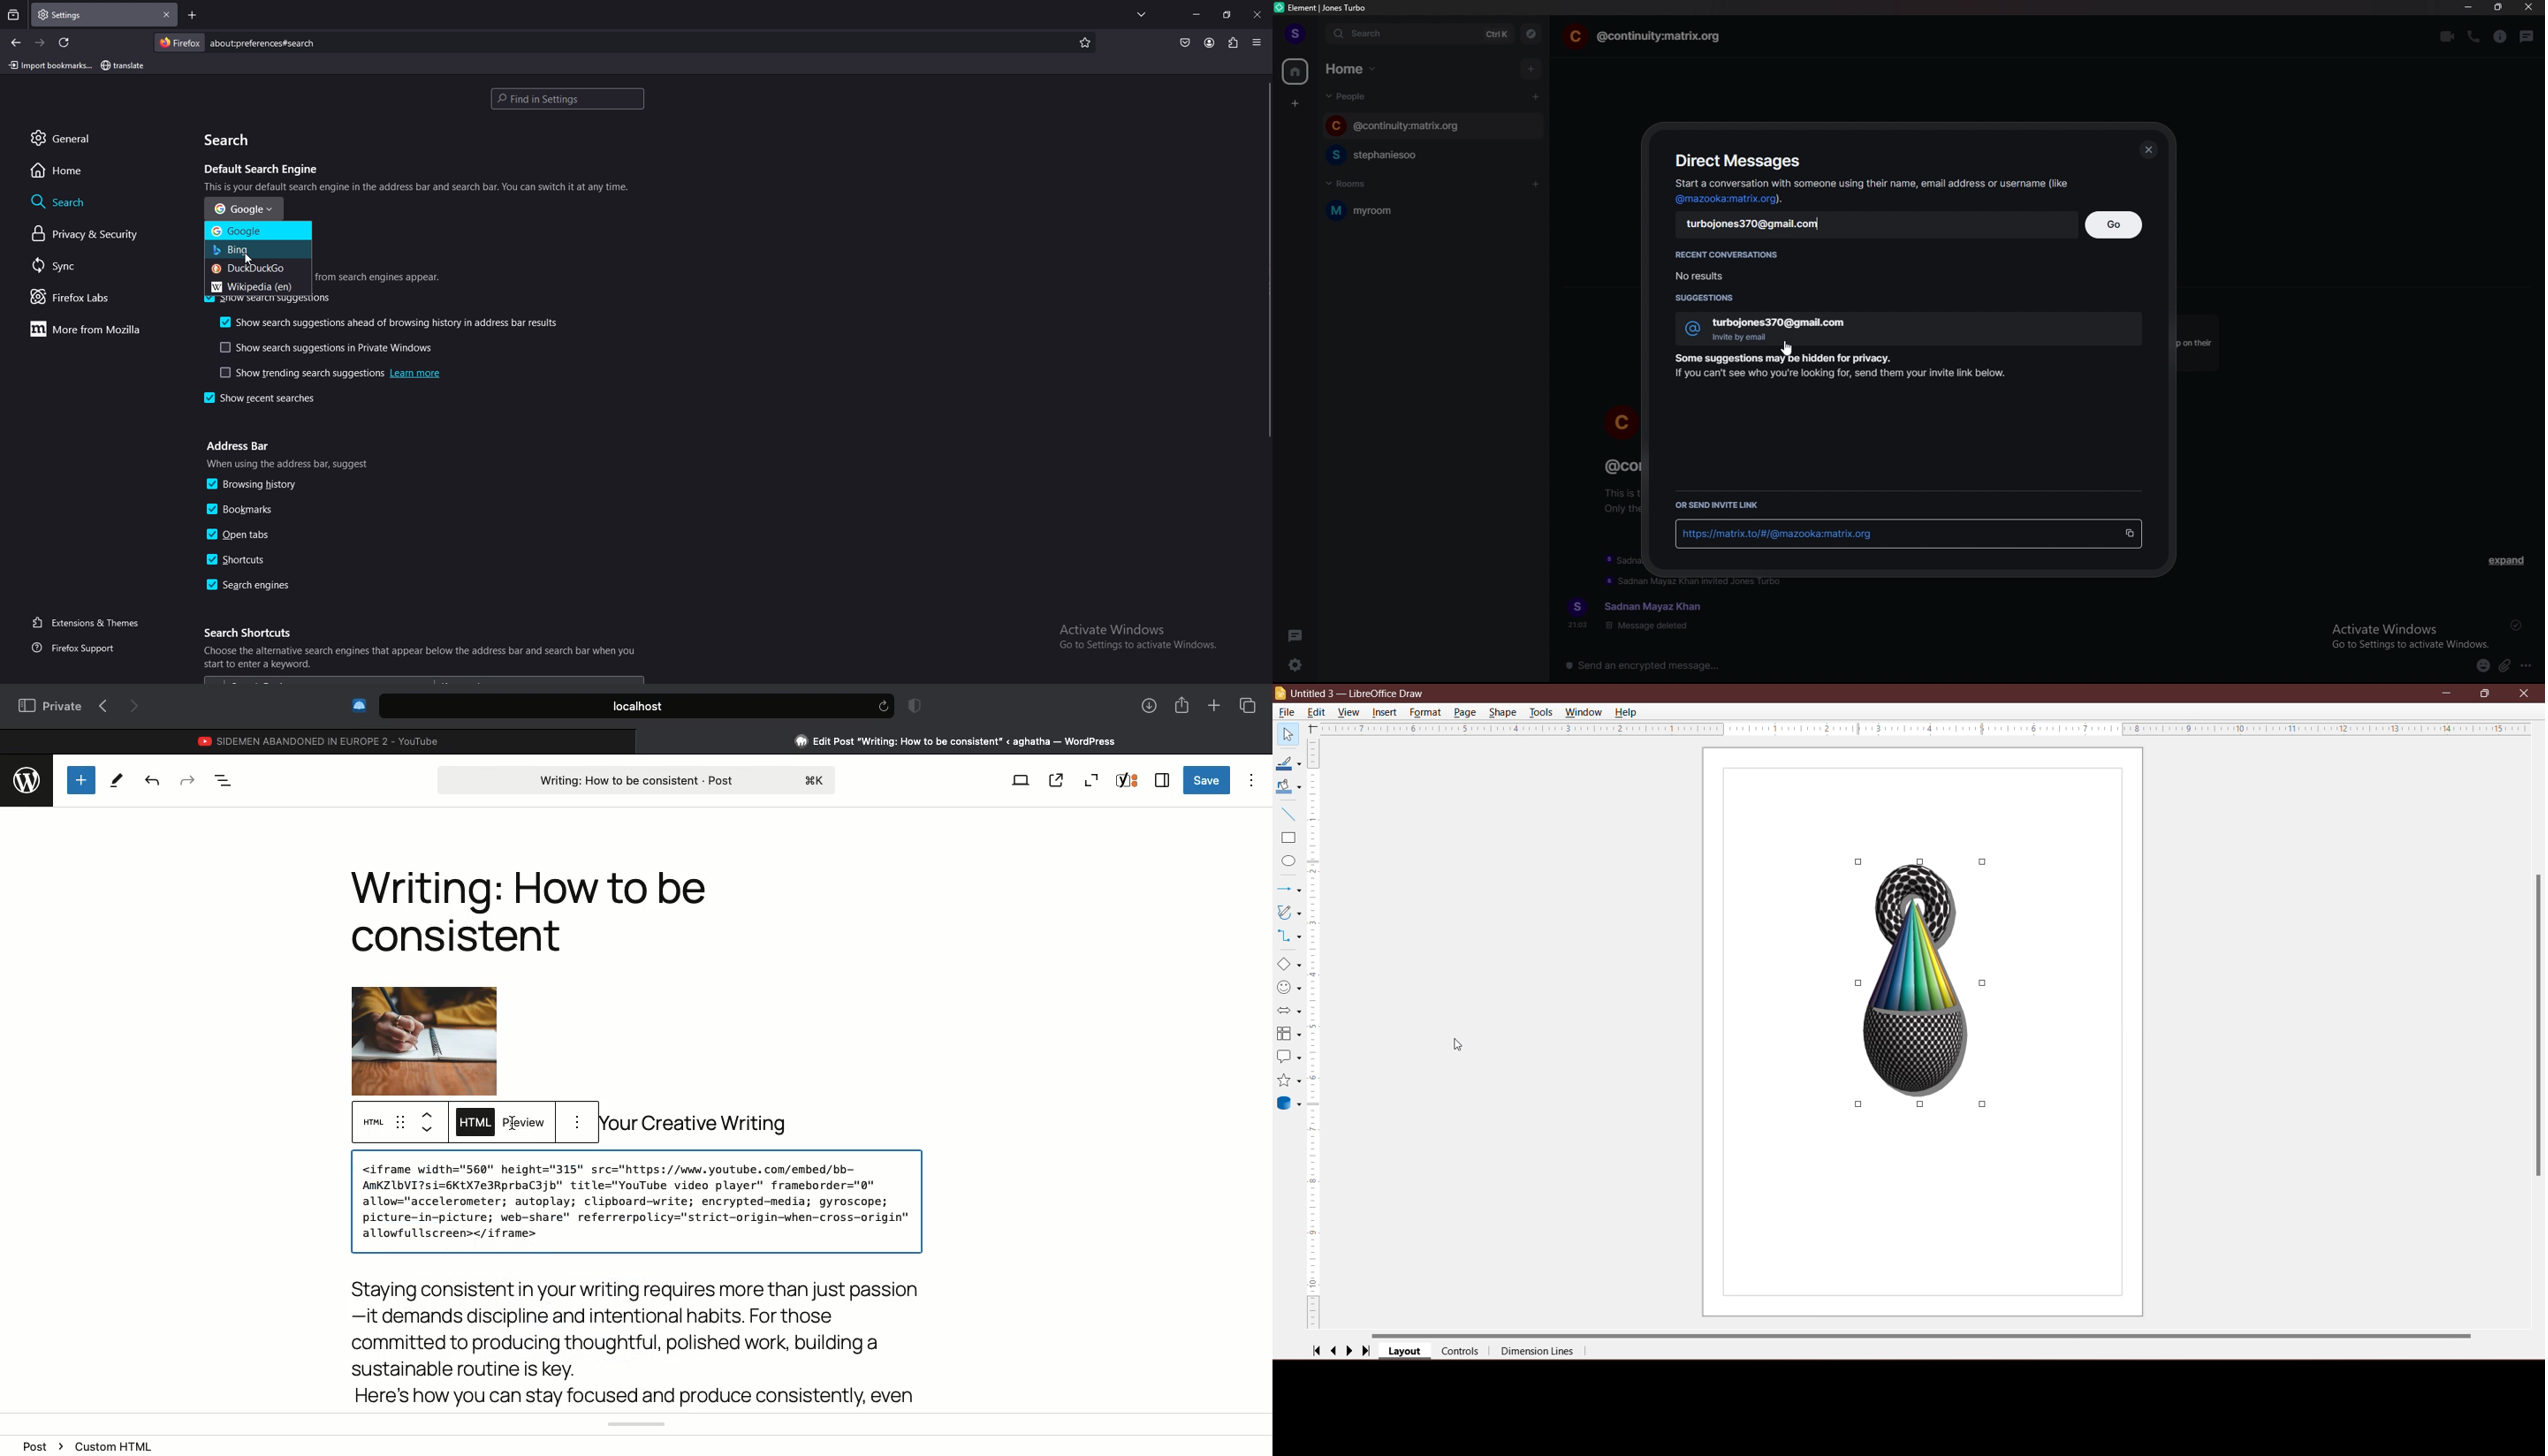 This screenshot has height=1456, width=2548. What do you see at coordinates (1914, 327) in the screenshot?
I see `suggestion` at bounding box center [1914, 327].